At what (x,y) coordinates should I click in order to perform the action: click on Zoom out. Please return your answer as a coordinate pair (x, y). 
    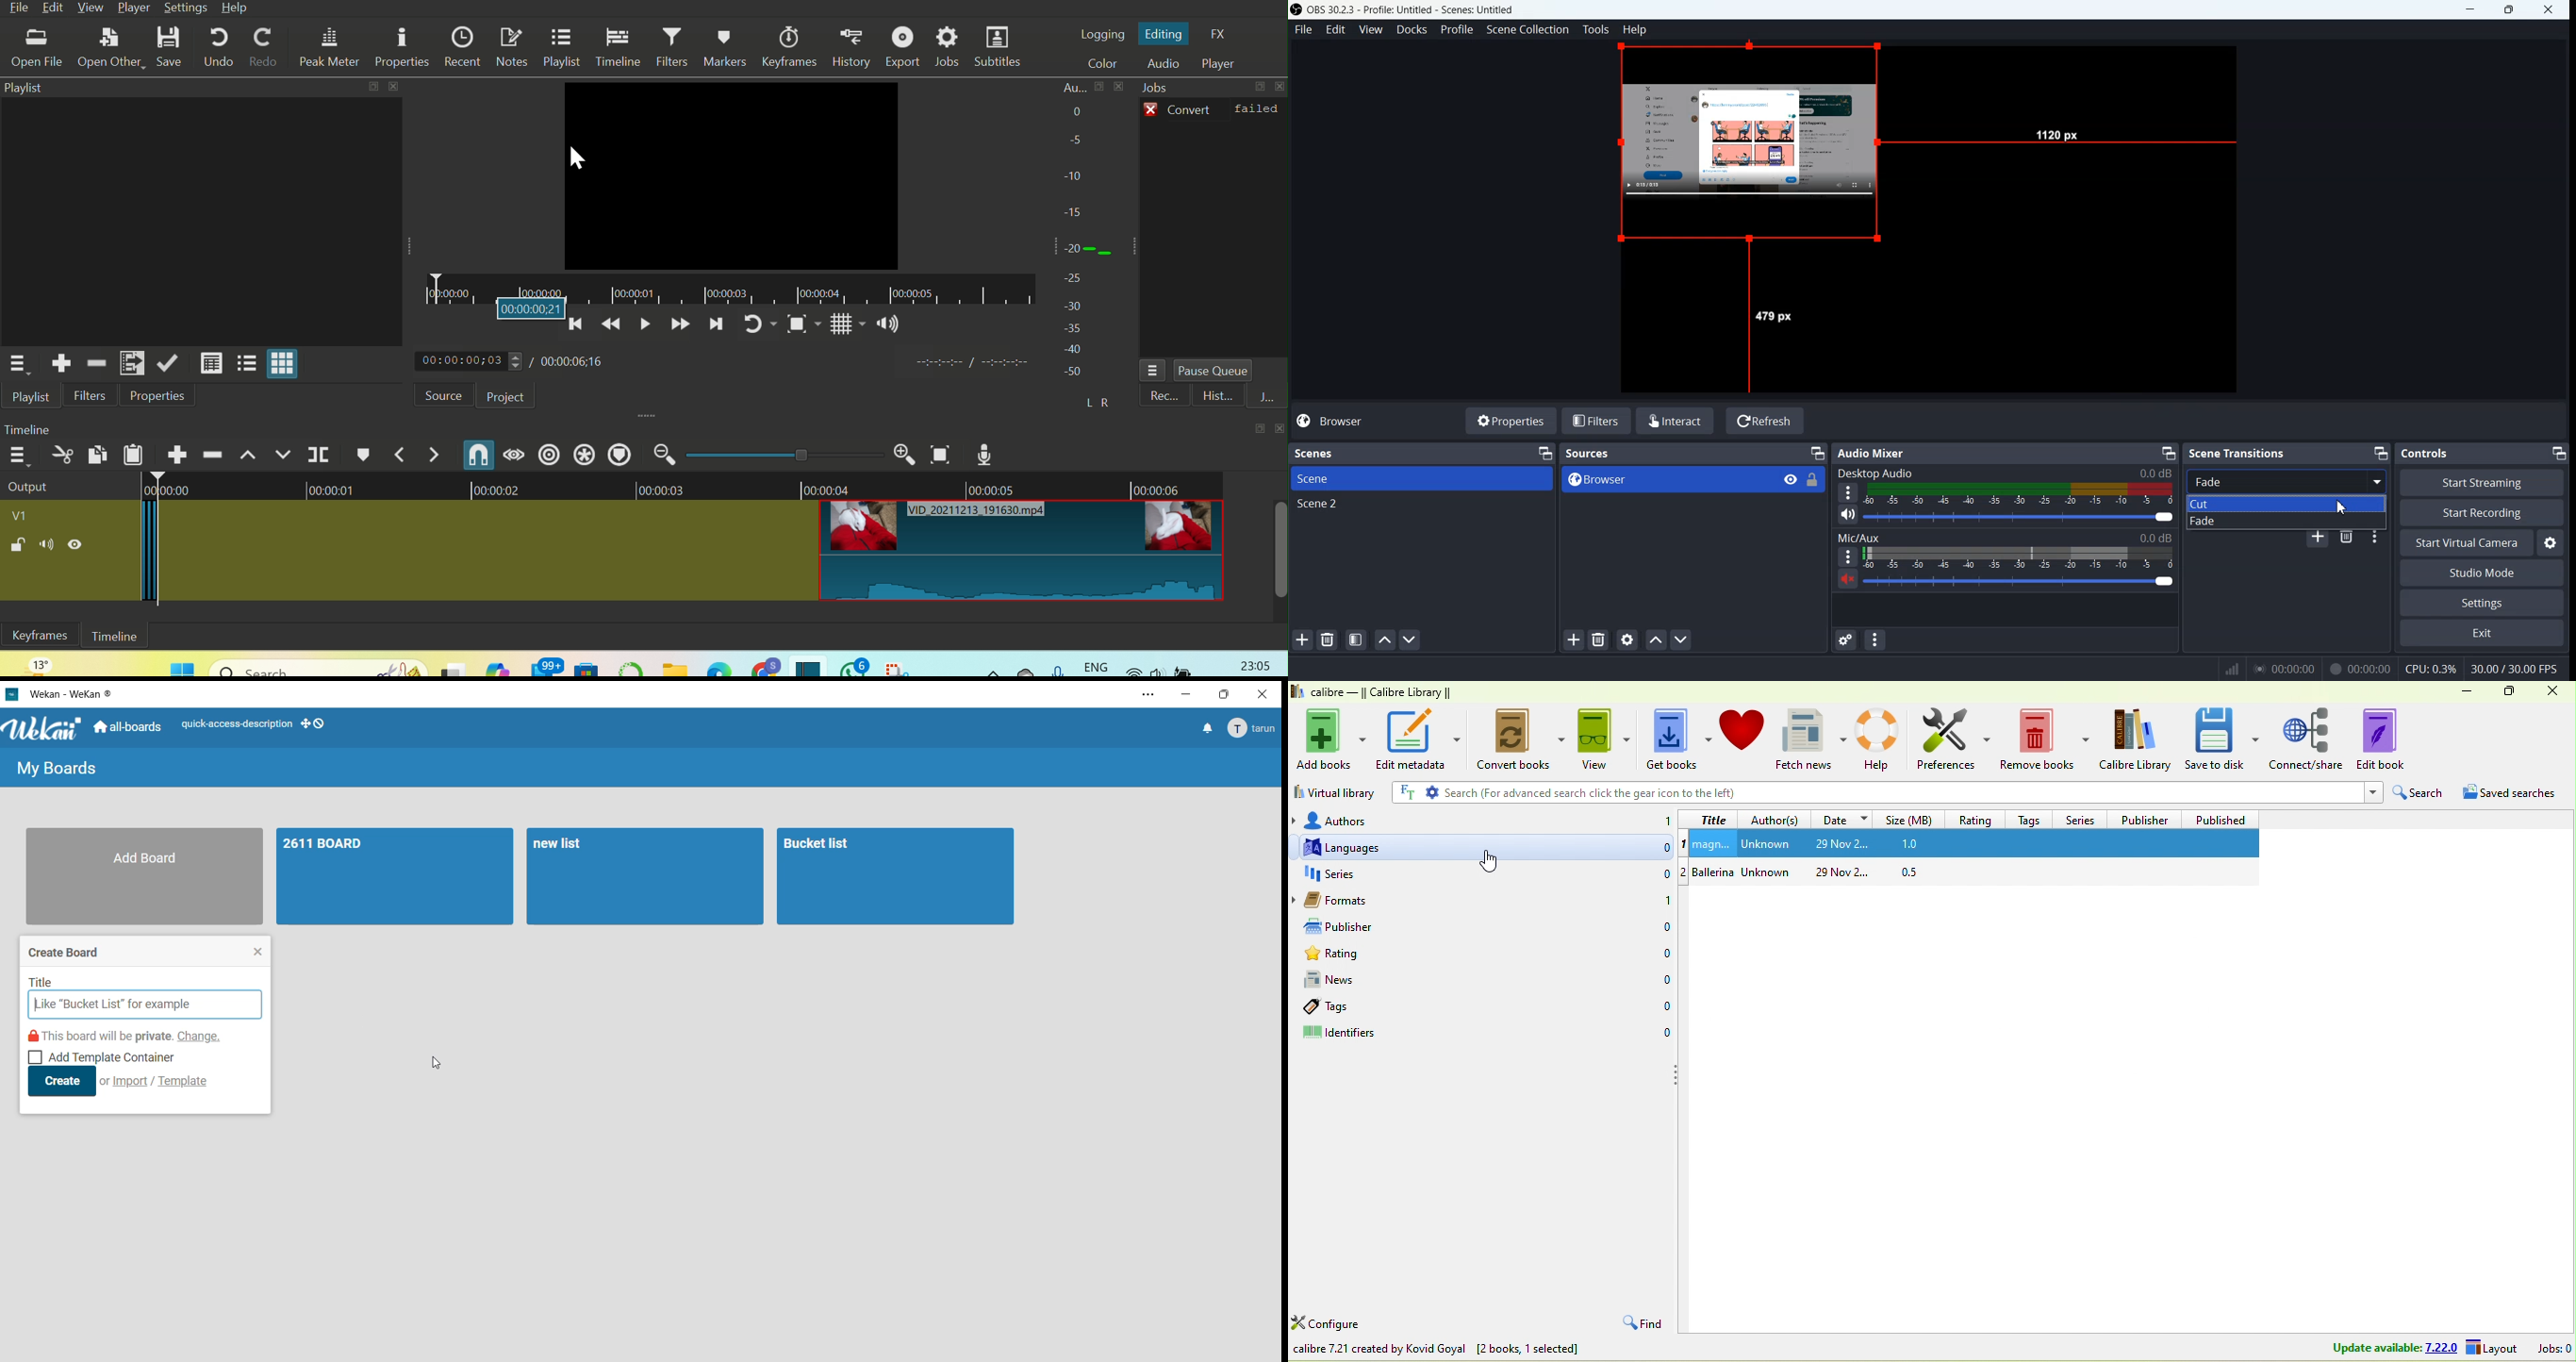
    Looking at the image, I should click on (663, 455).